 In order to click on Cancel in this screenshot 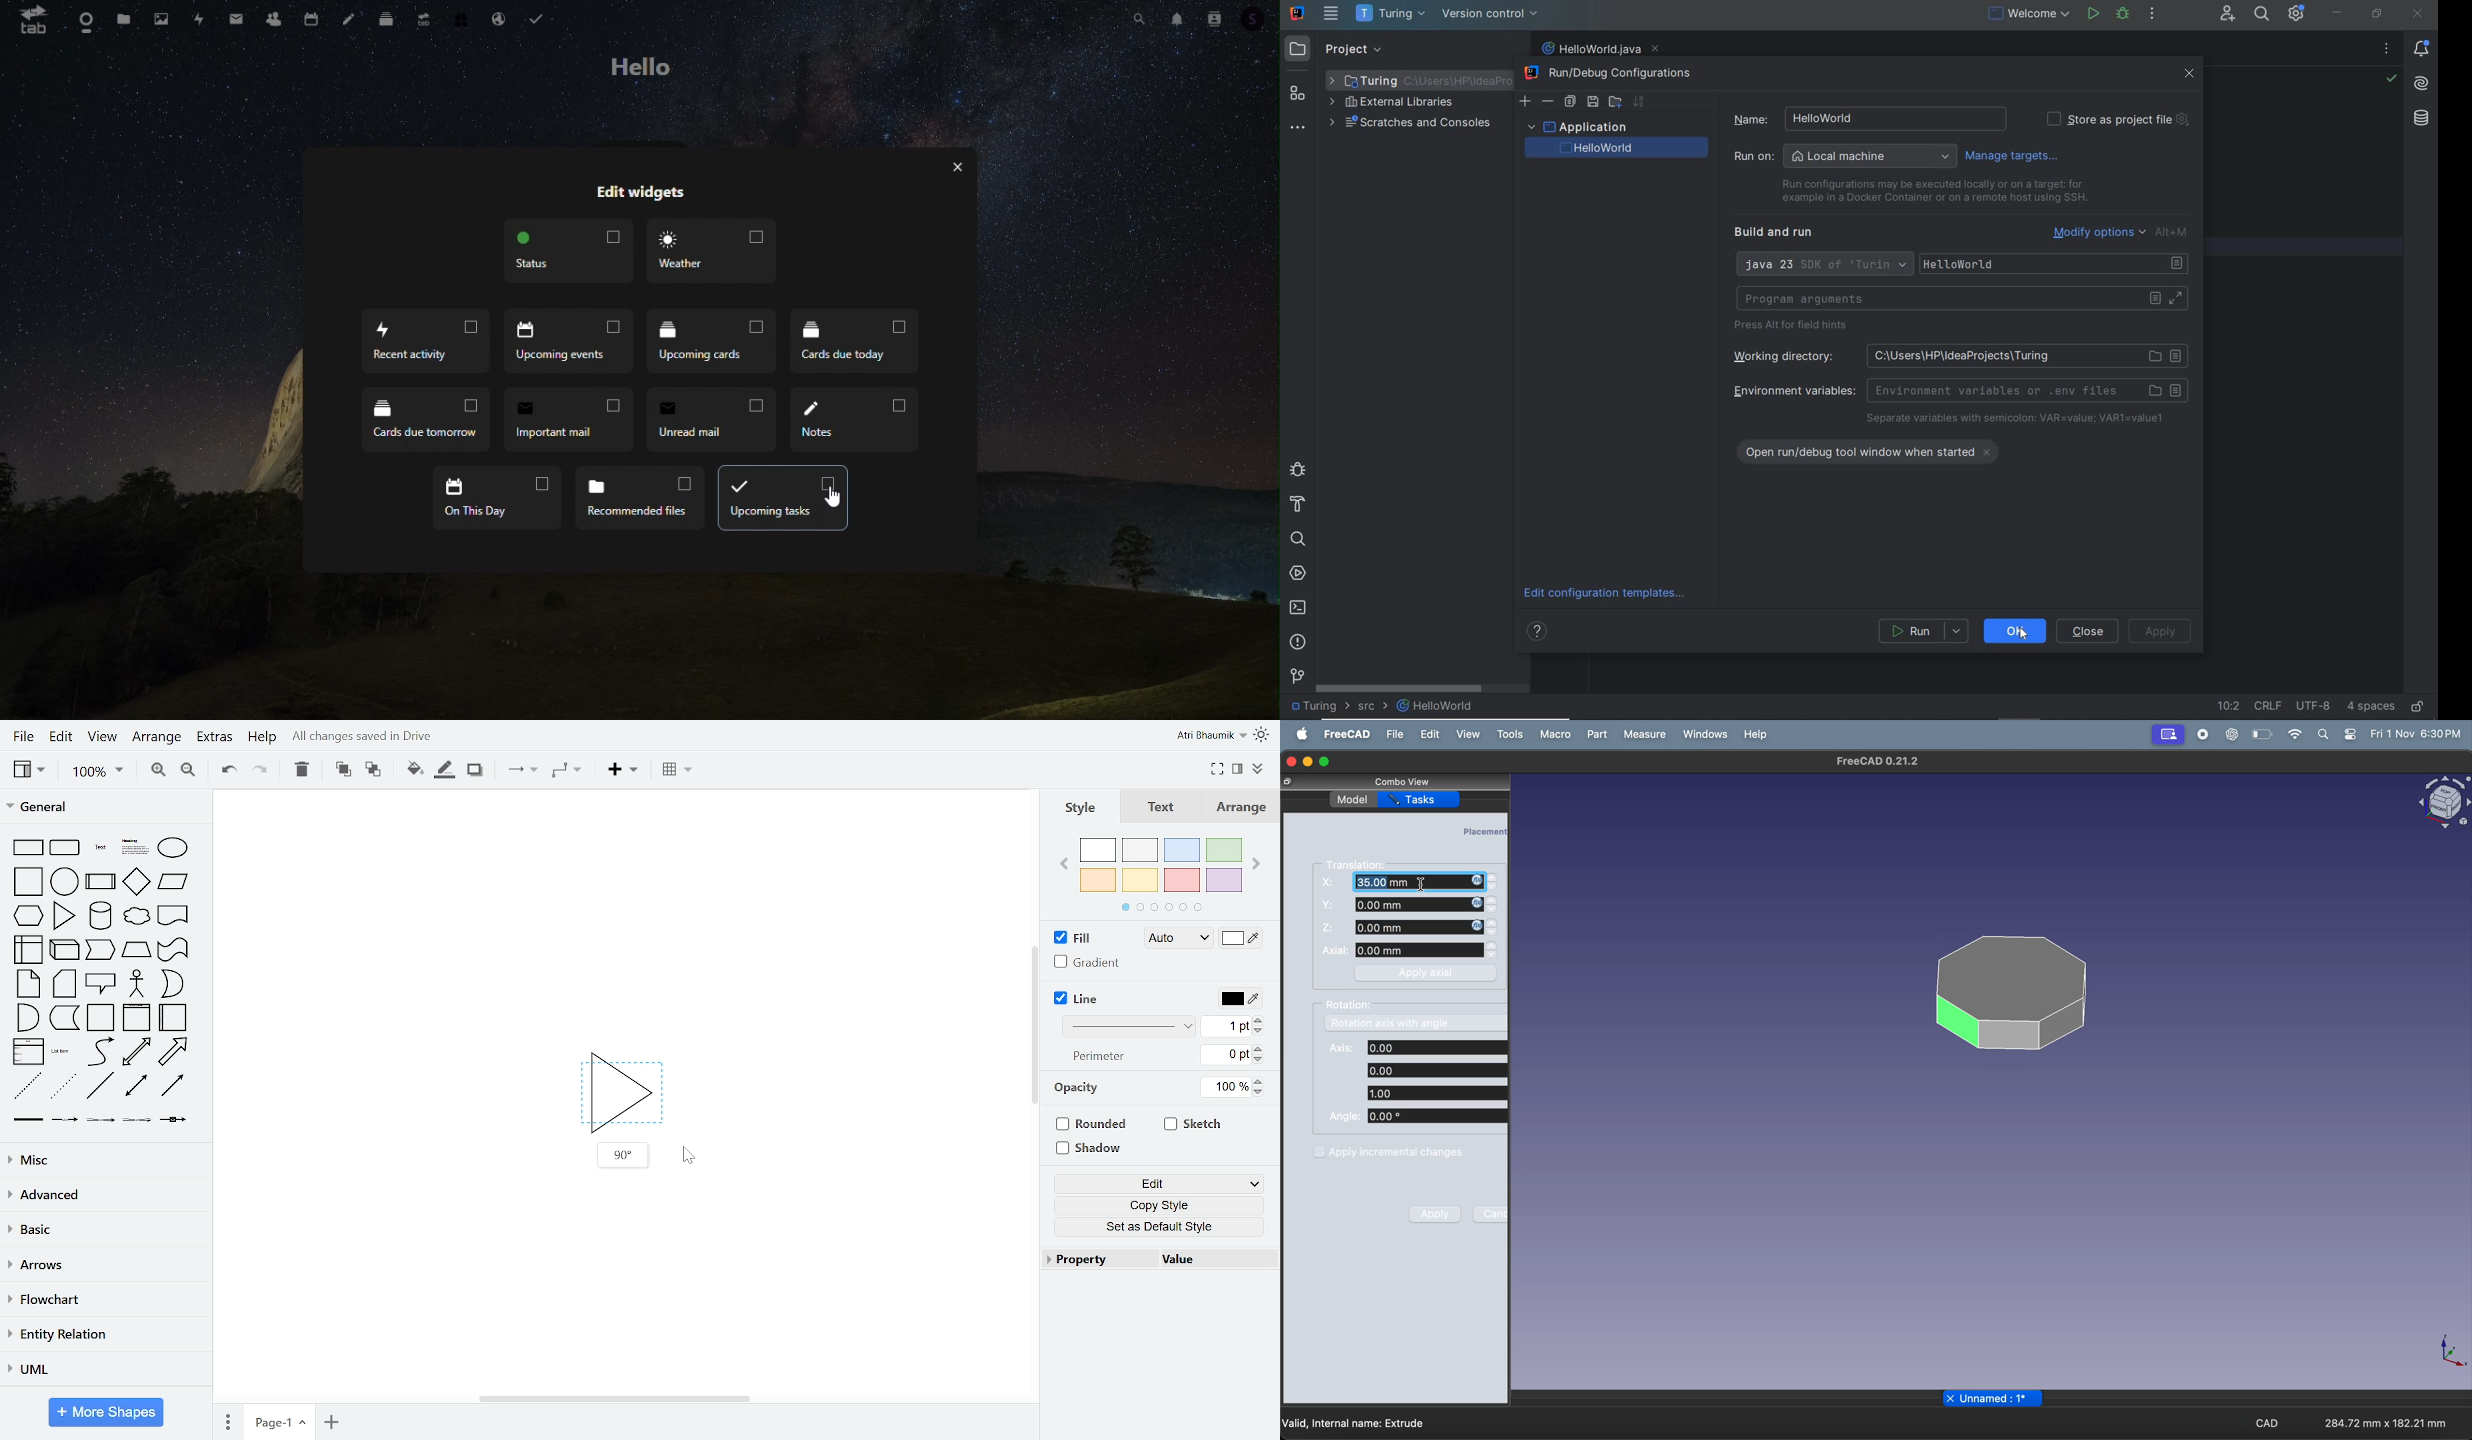, I will do `click(1491, 1214)`.